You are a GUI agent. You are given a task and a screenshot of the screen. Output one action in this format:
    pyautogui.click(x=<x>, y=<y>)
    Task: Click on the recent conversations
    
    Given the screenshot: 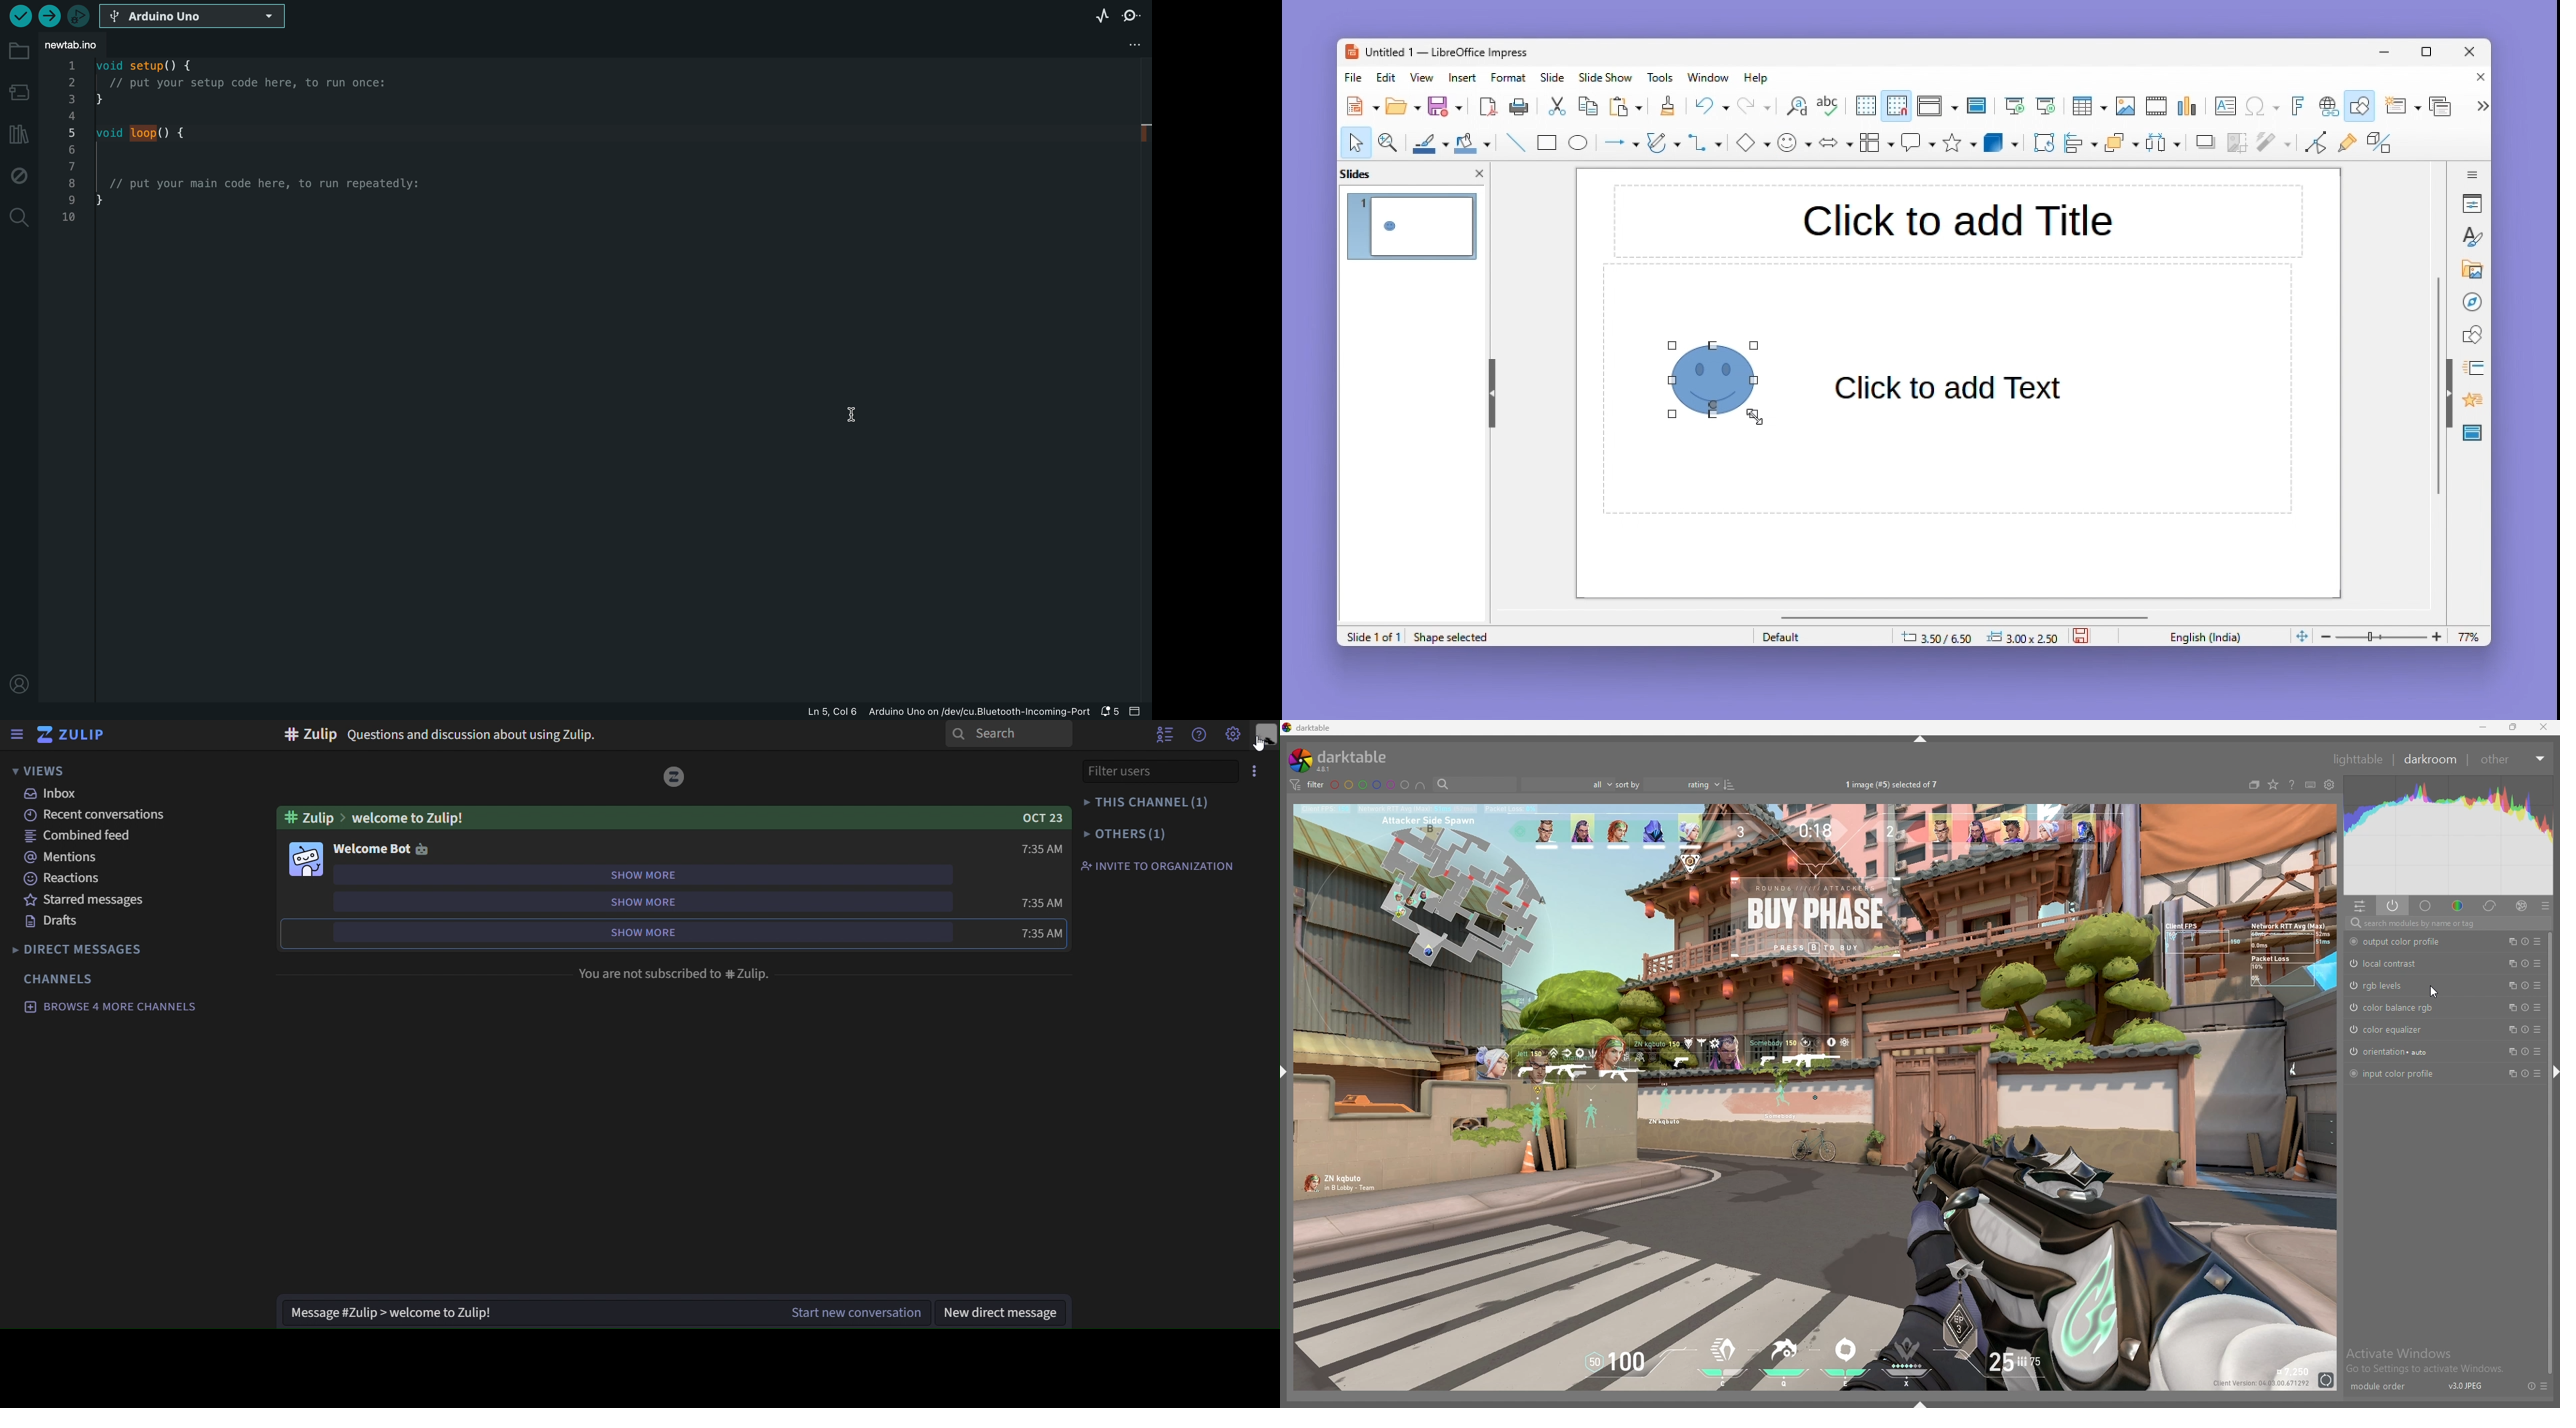 What is the action you would take?
    pyautogui.click(x=92, y=814)
    